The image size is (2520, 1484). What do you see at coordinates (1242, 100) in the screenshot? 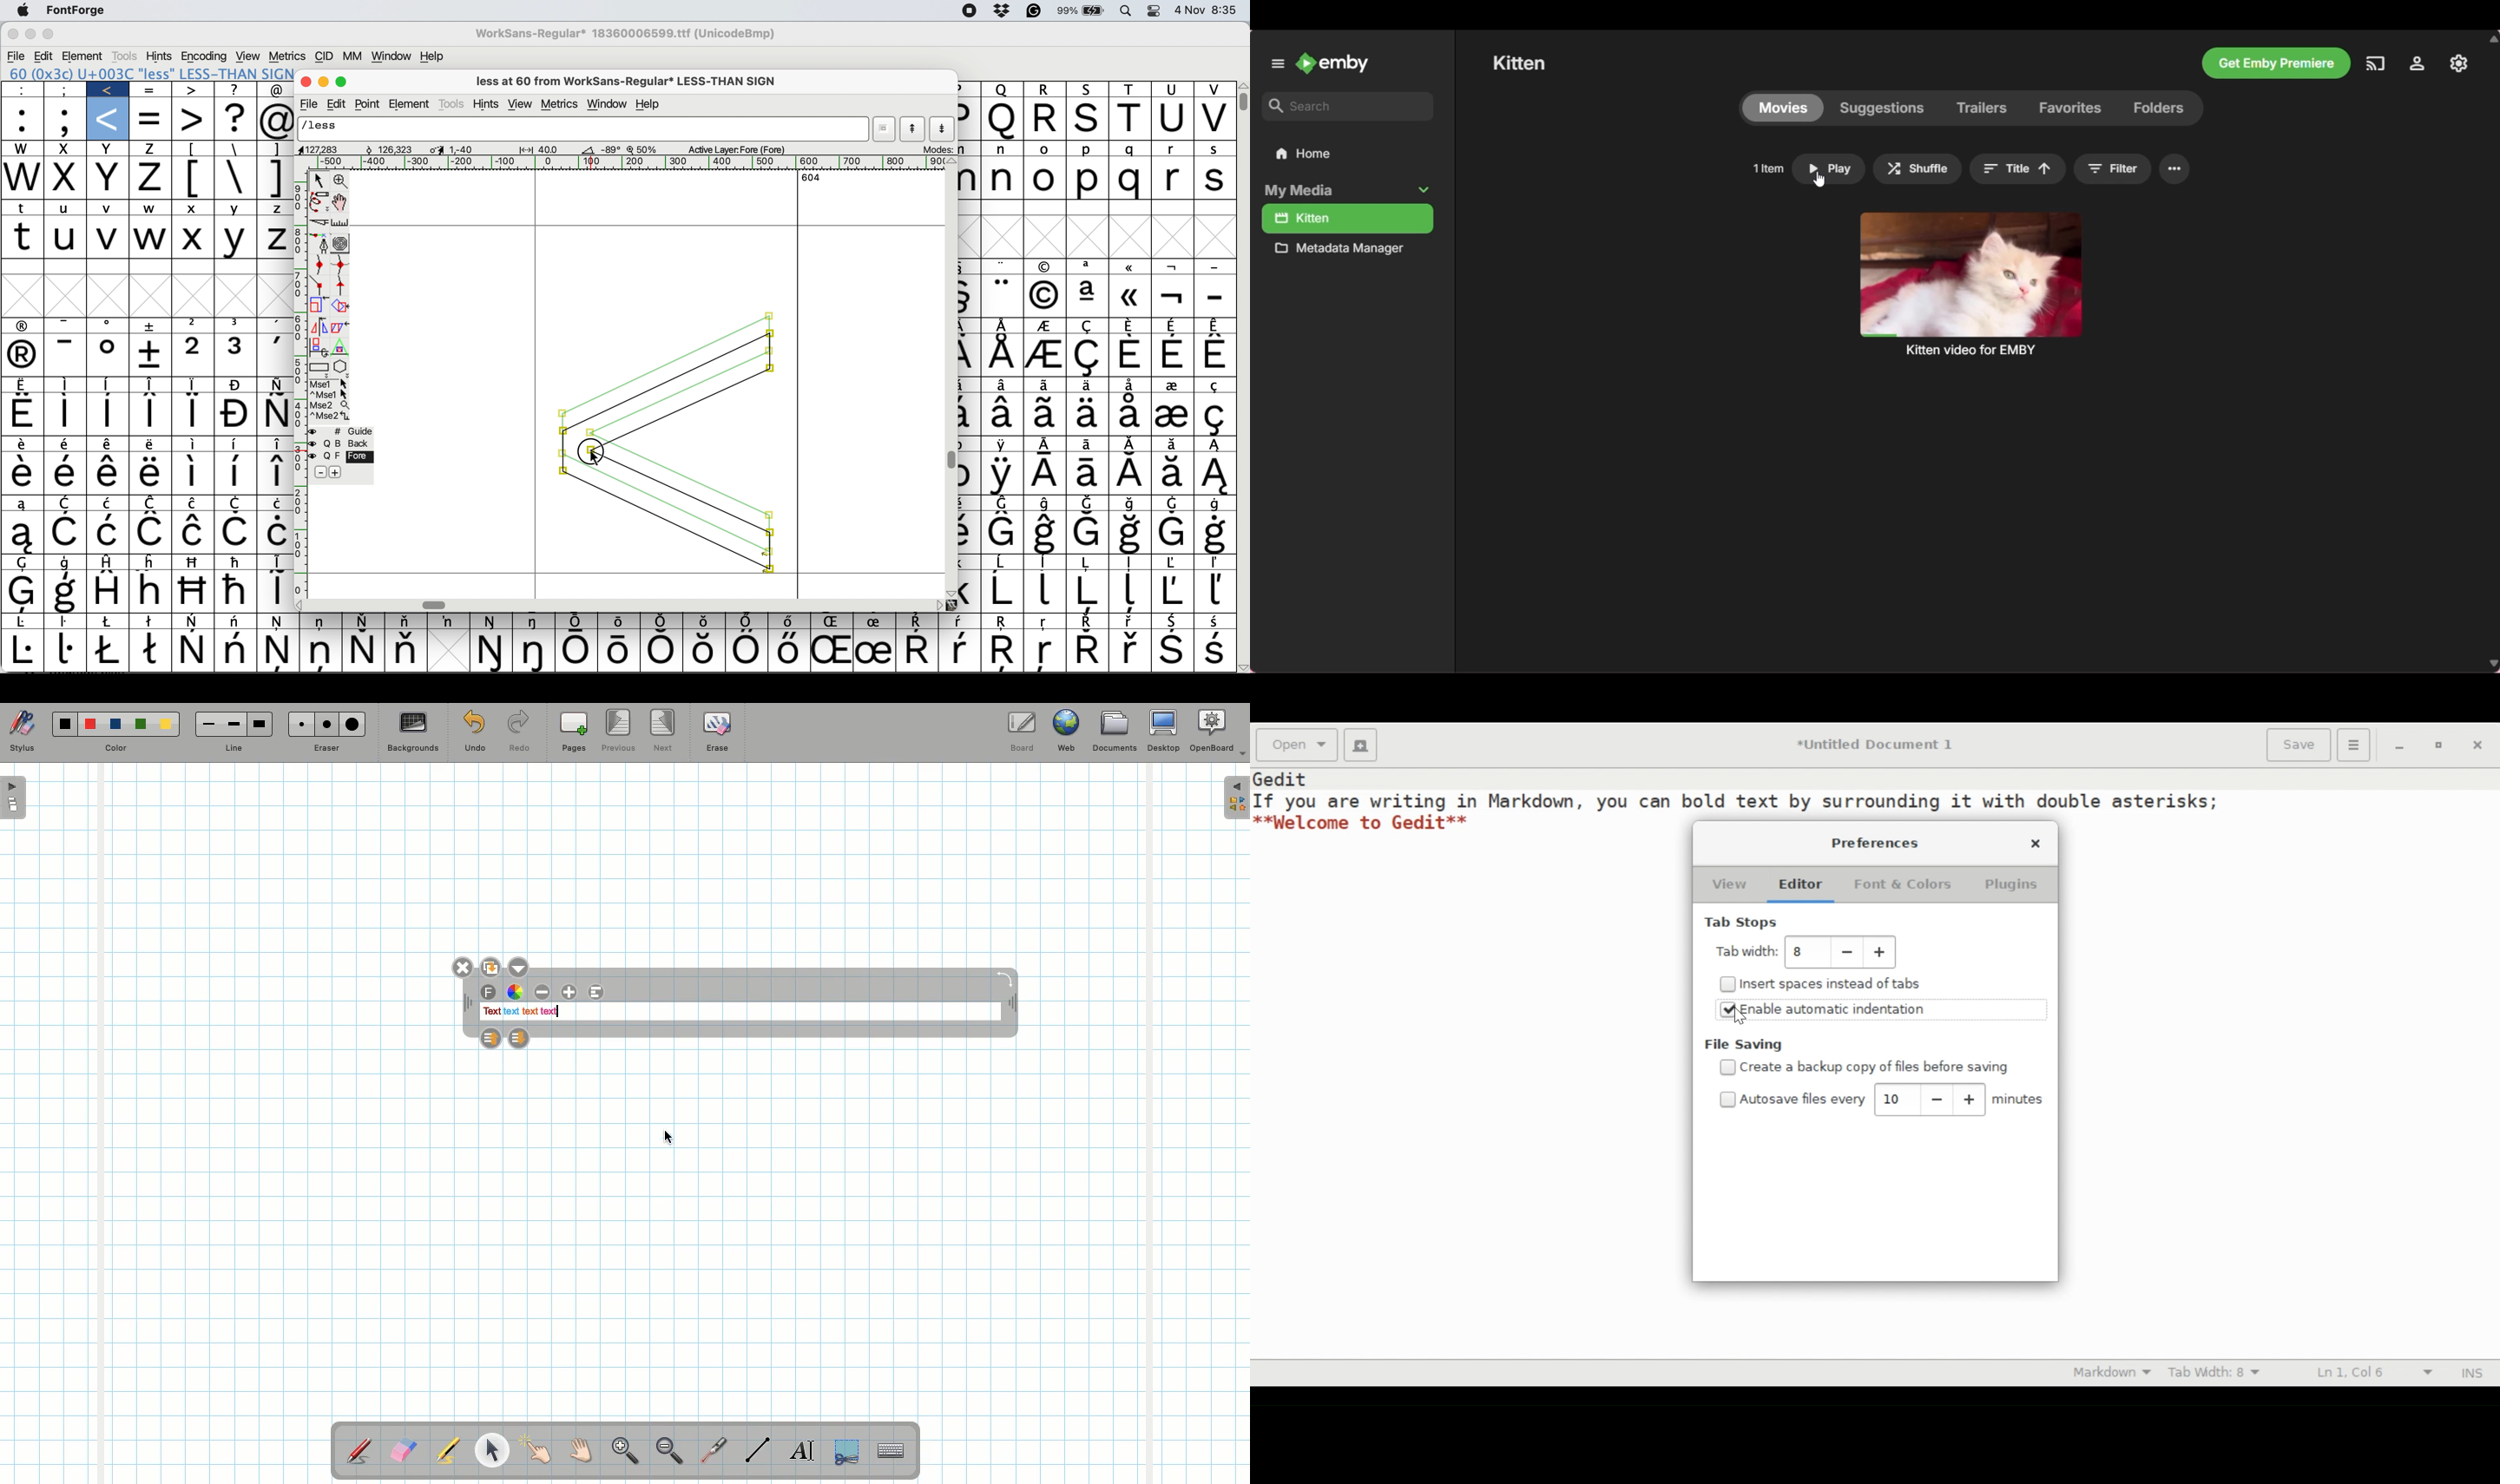
I see `vertical scroll bar` at bounding box center [1242, 100].